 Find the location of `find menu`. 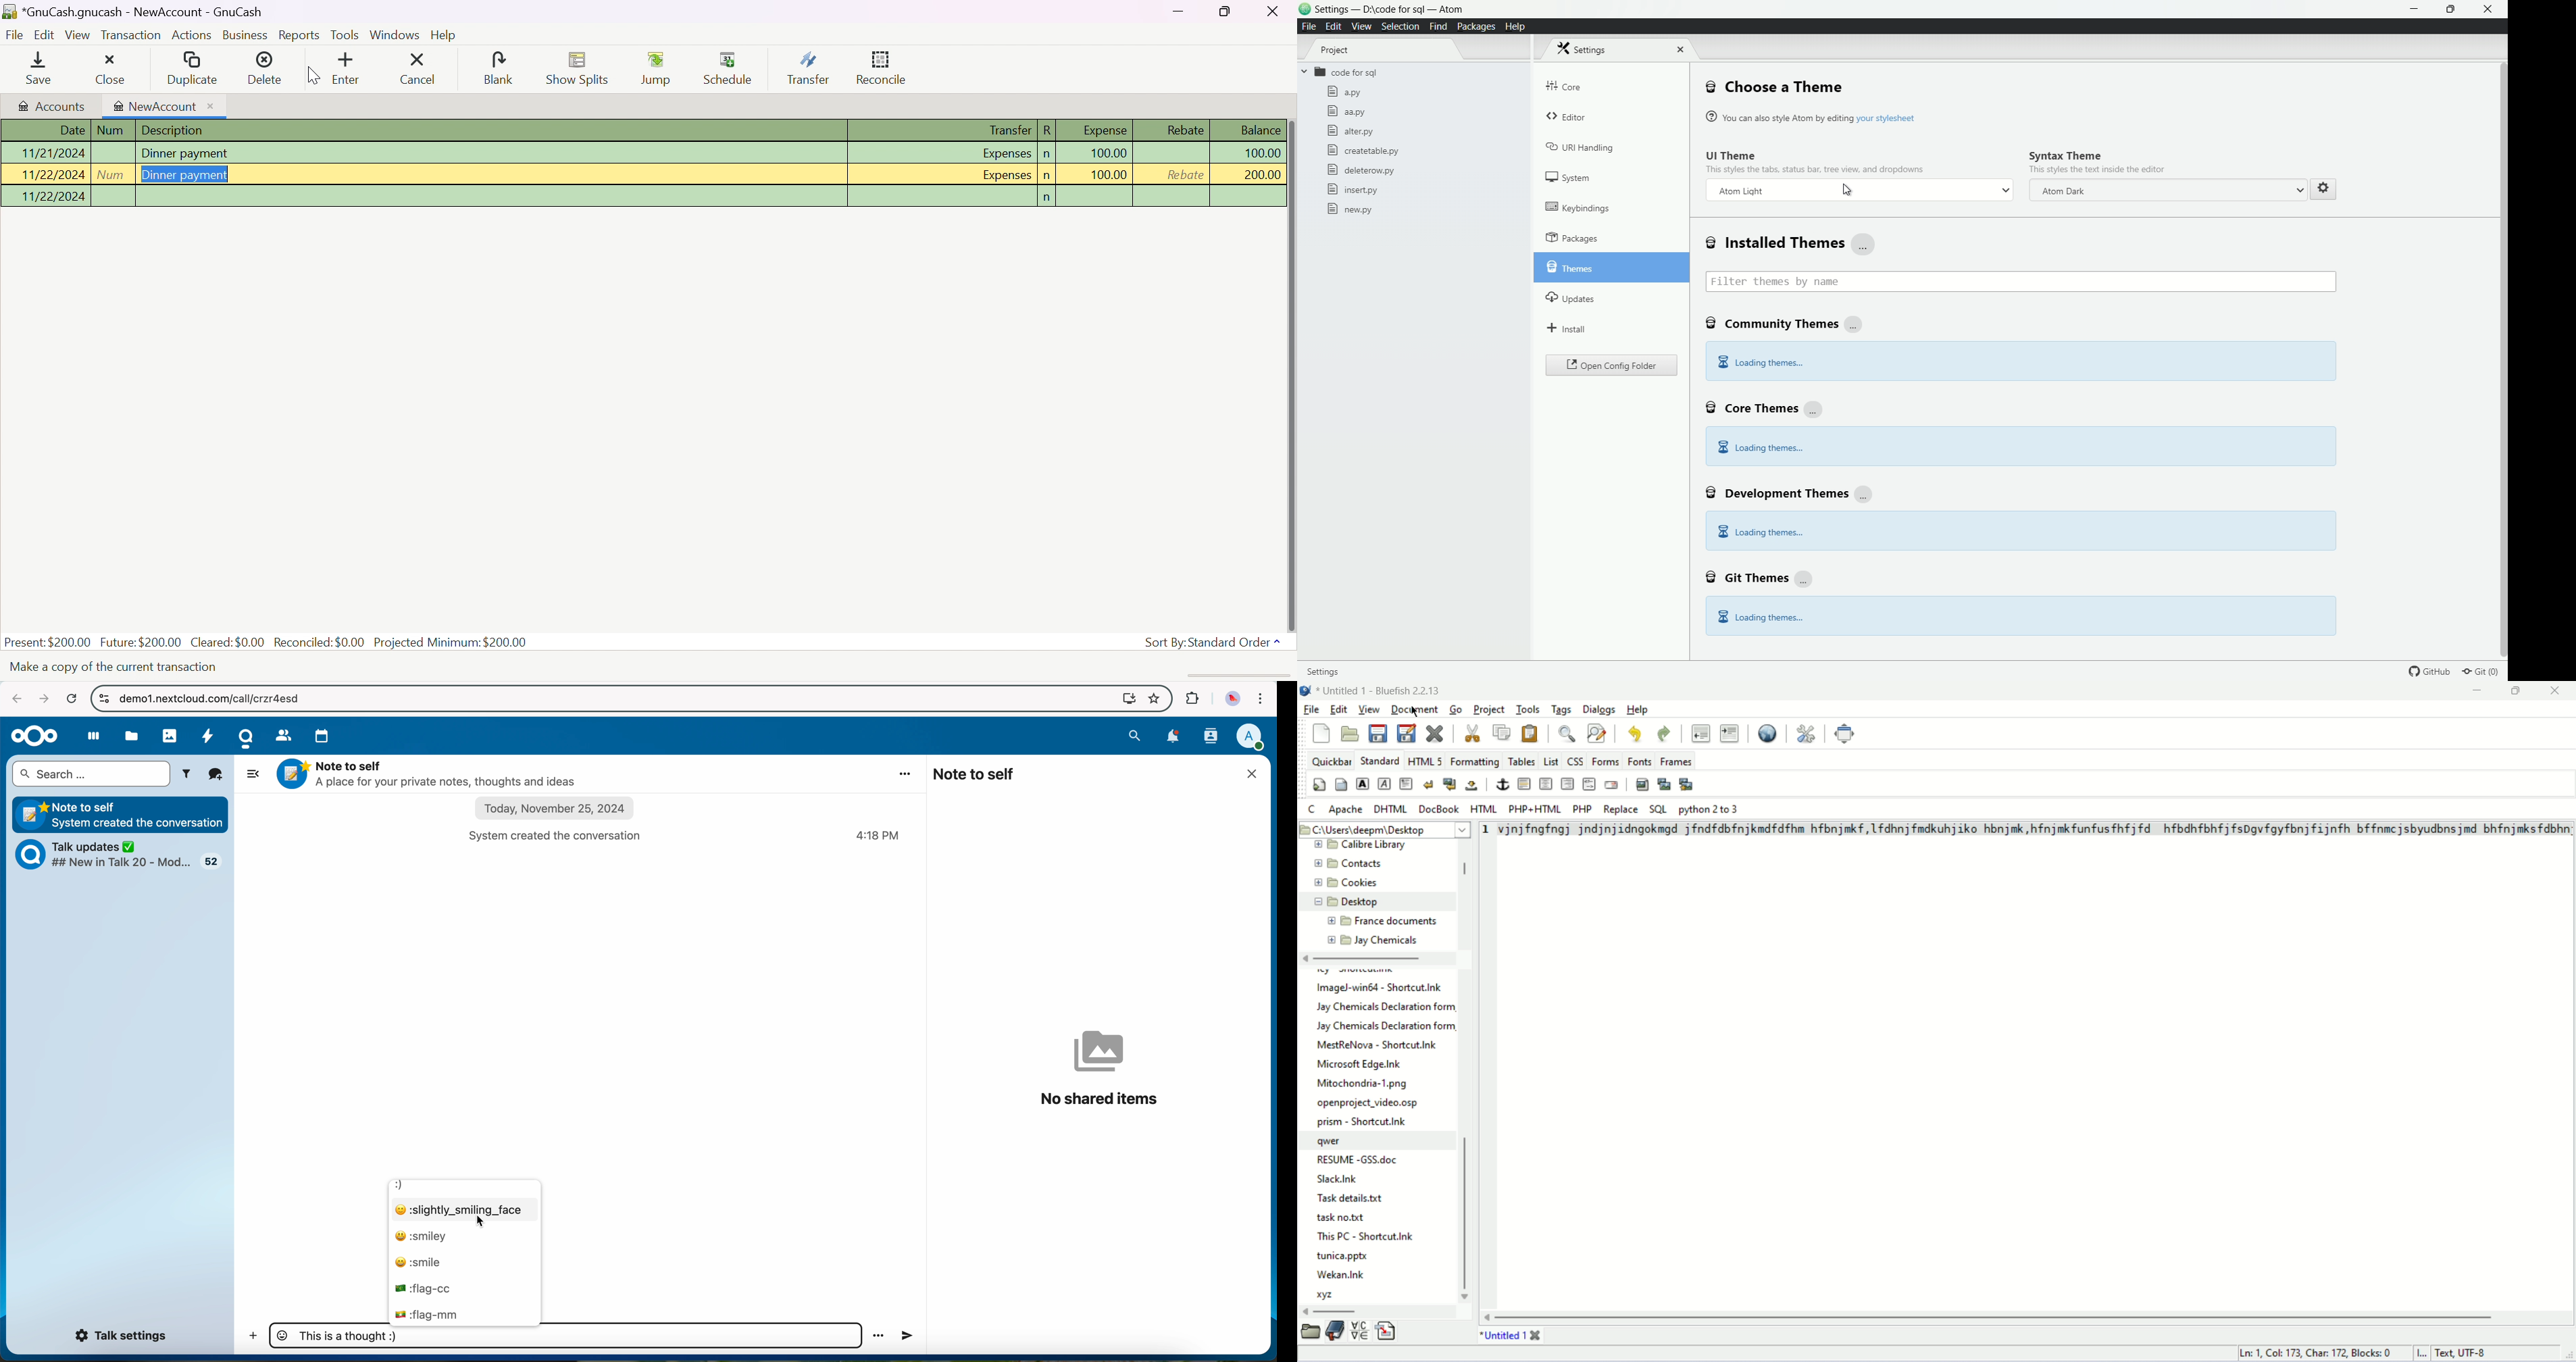

find menu is located at coordinates (1437, 26).